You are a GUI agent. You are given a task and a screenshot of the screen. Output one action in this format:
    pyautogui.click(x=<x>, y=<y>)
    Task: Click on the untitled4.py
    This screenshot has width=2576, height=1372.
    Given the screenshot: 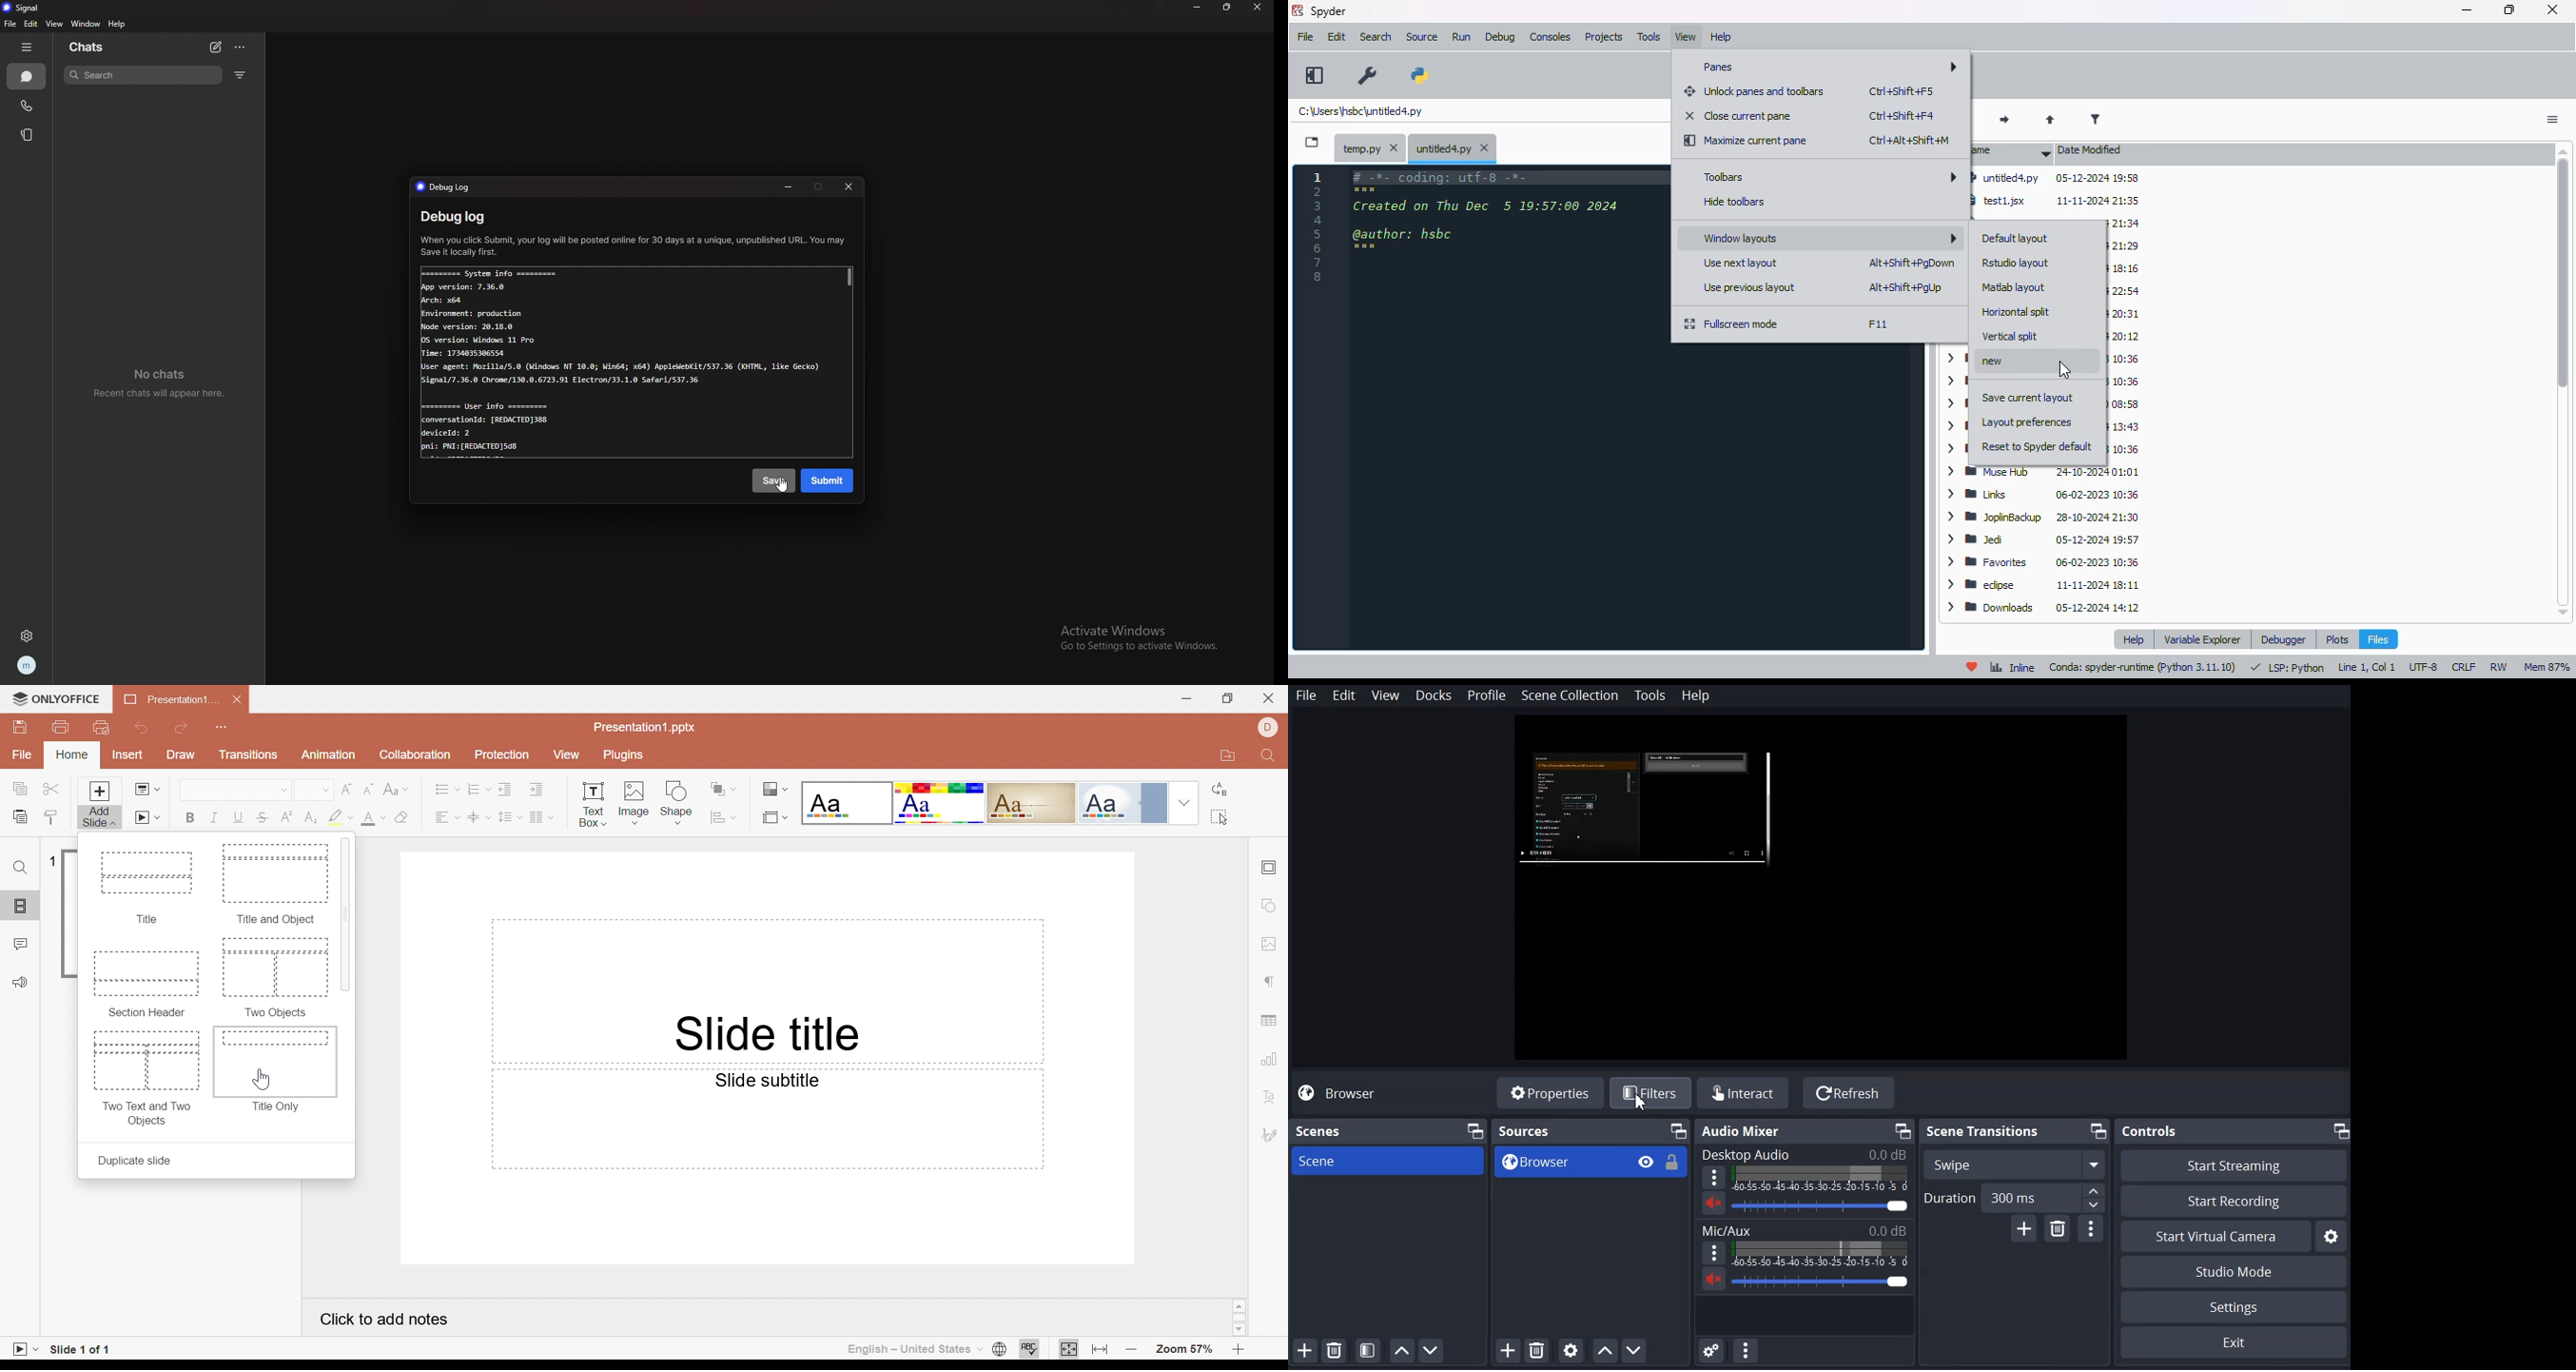 What is the action you would take?
    pyautogui.click(x=1360, y=110)
    